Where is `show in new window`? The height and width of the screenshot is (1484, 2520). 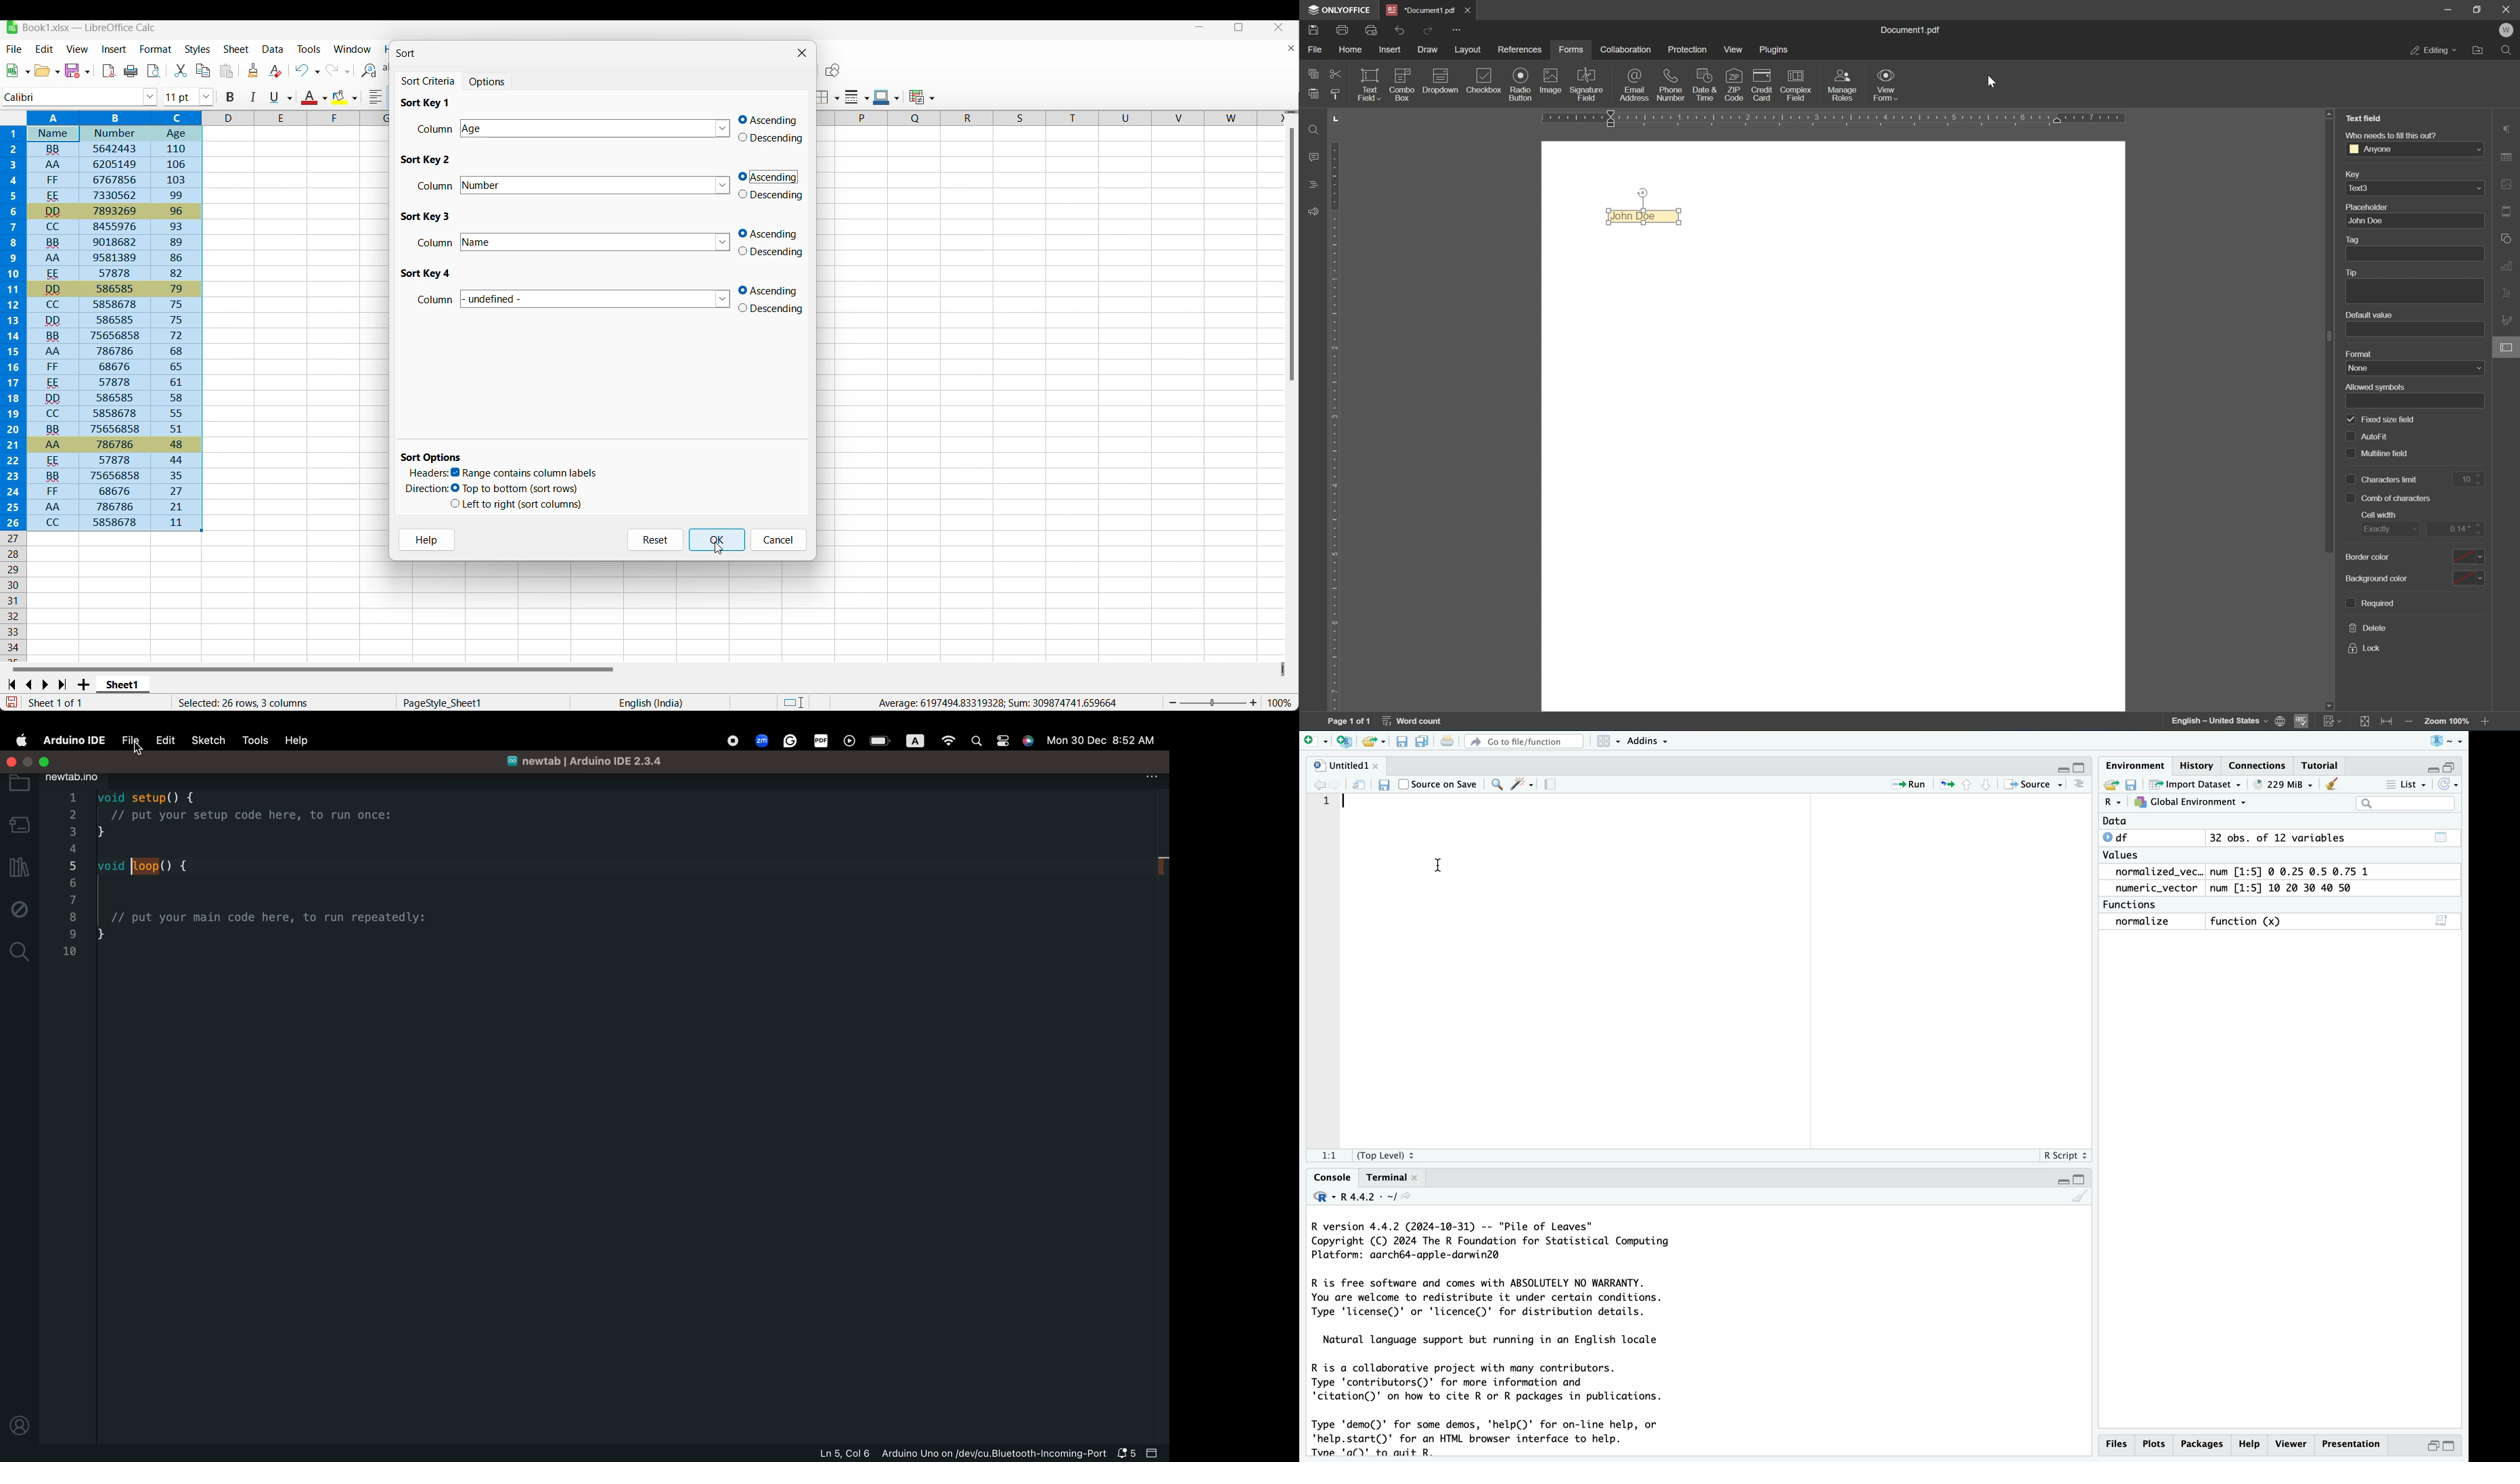
show in new window is located at coordinates (1361, 785).